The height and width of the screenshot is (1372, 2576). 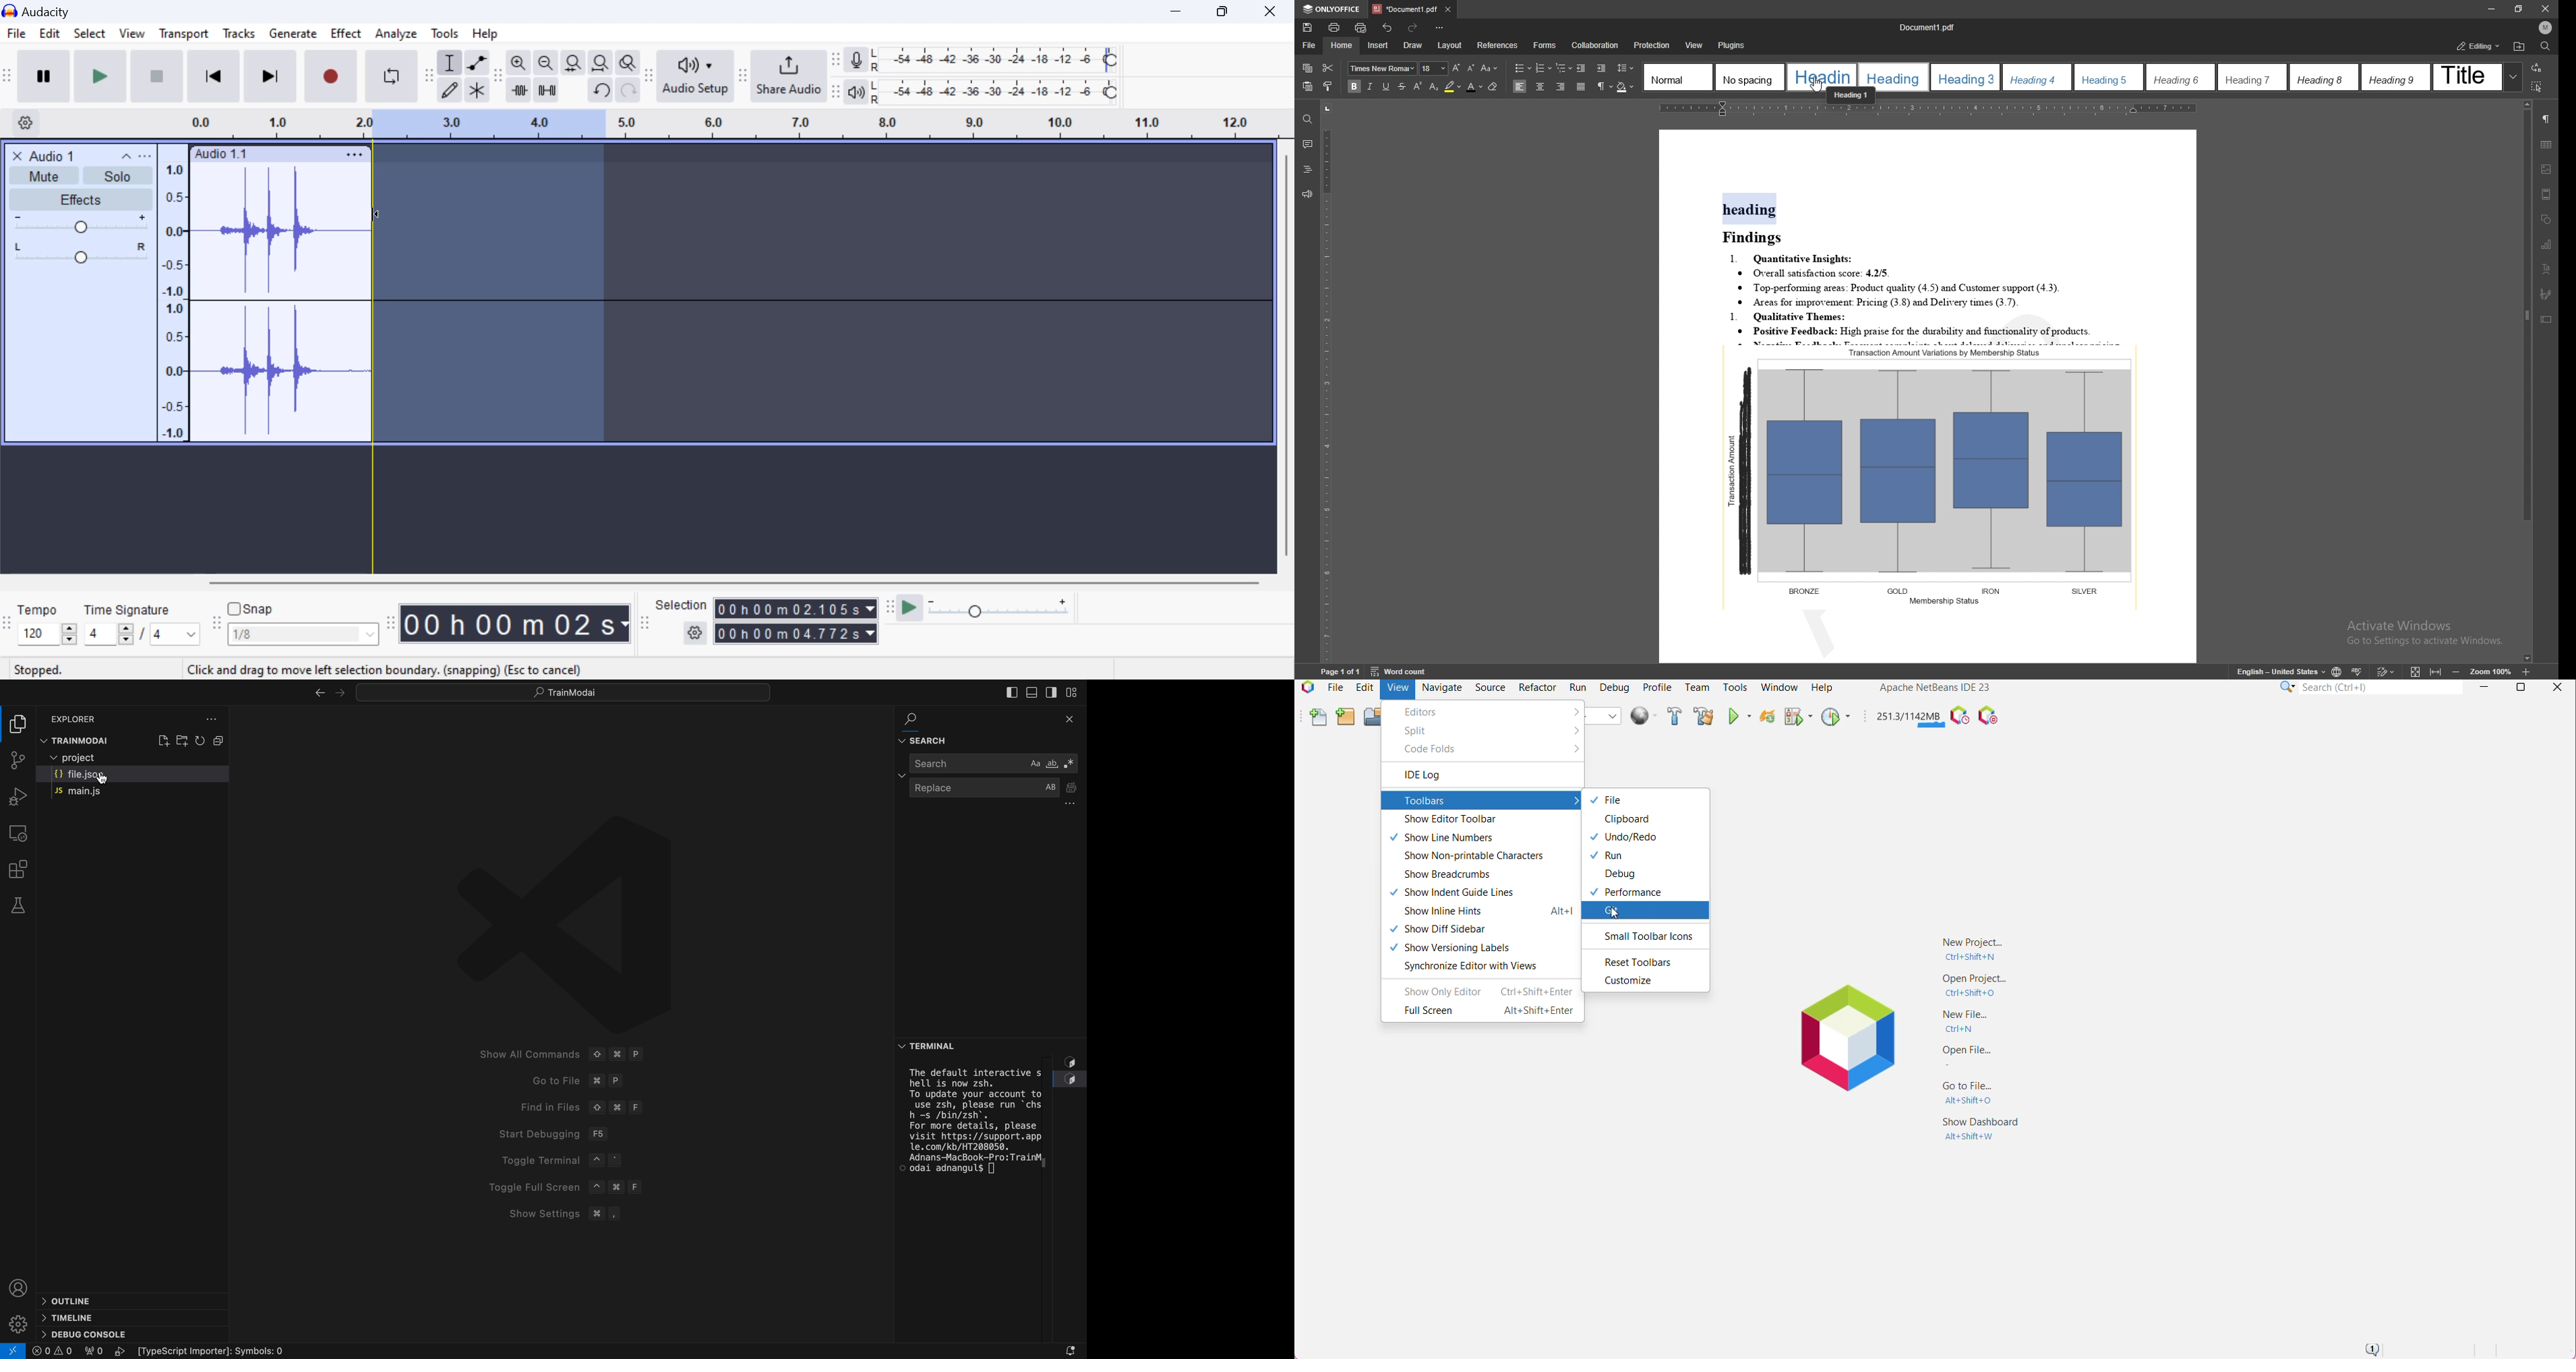 What do you see at coordinates (1401, 87) in the screenshot?
I see `strikethrough` at bounding box center [1401, 87].